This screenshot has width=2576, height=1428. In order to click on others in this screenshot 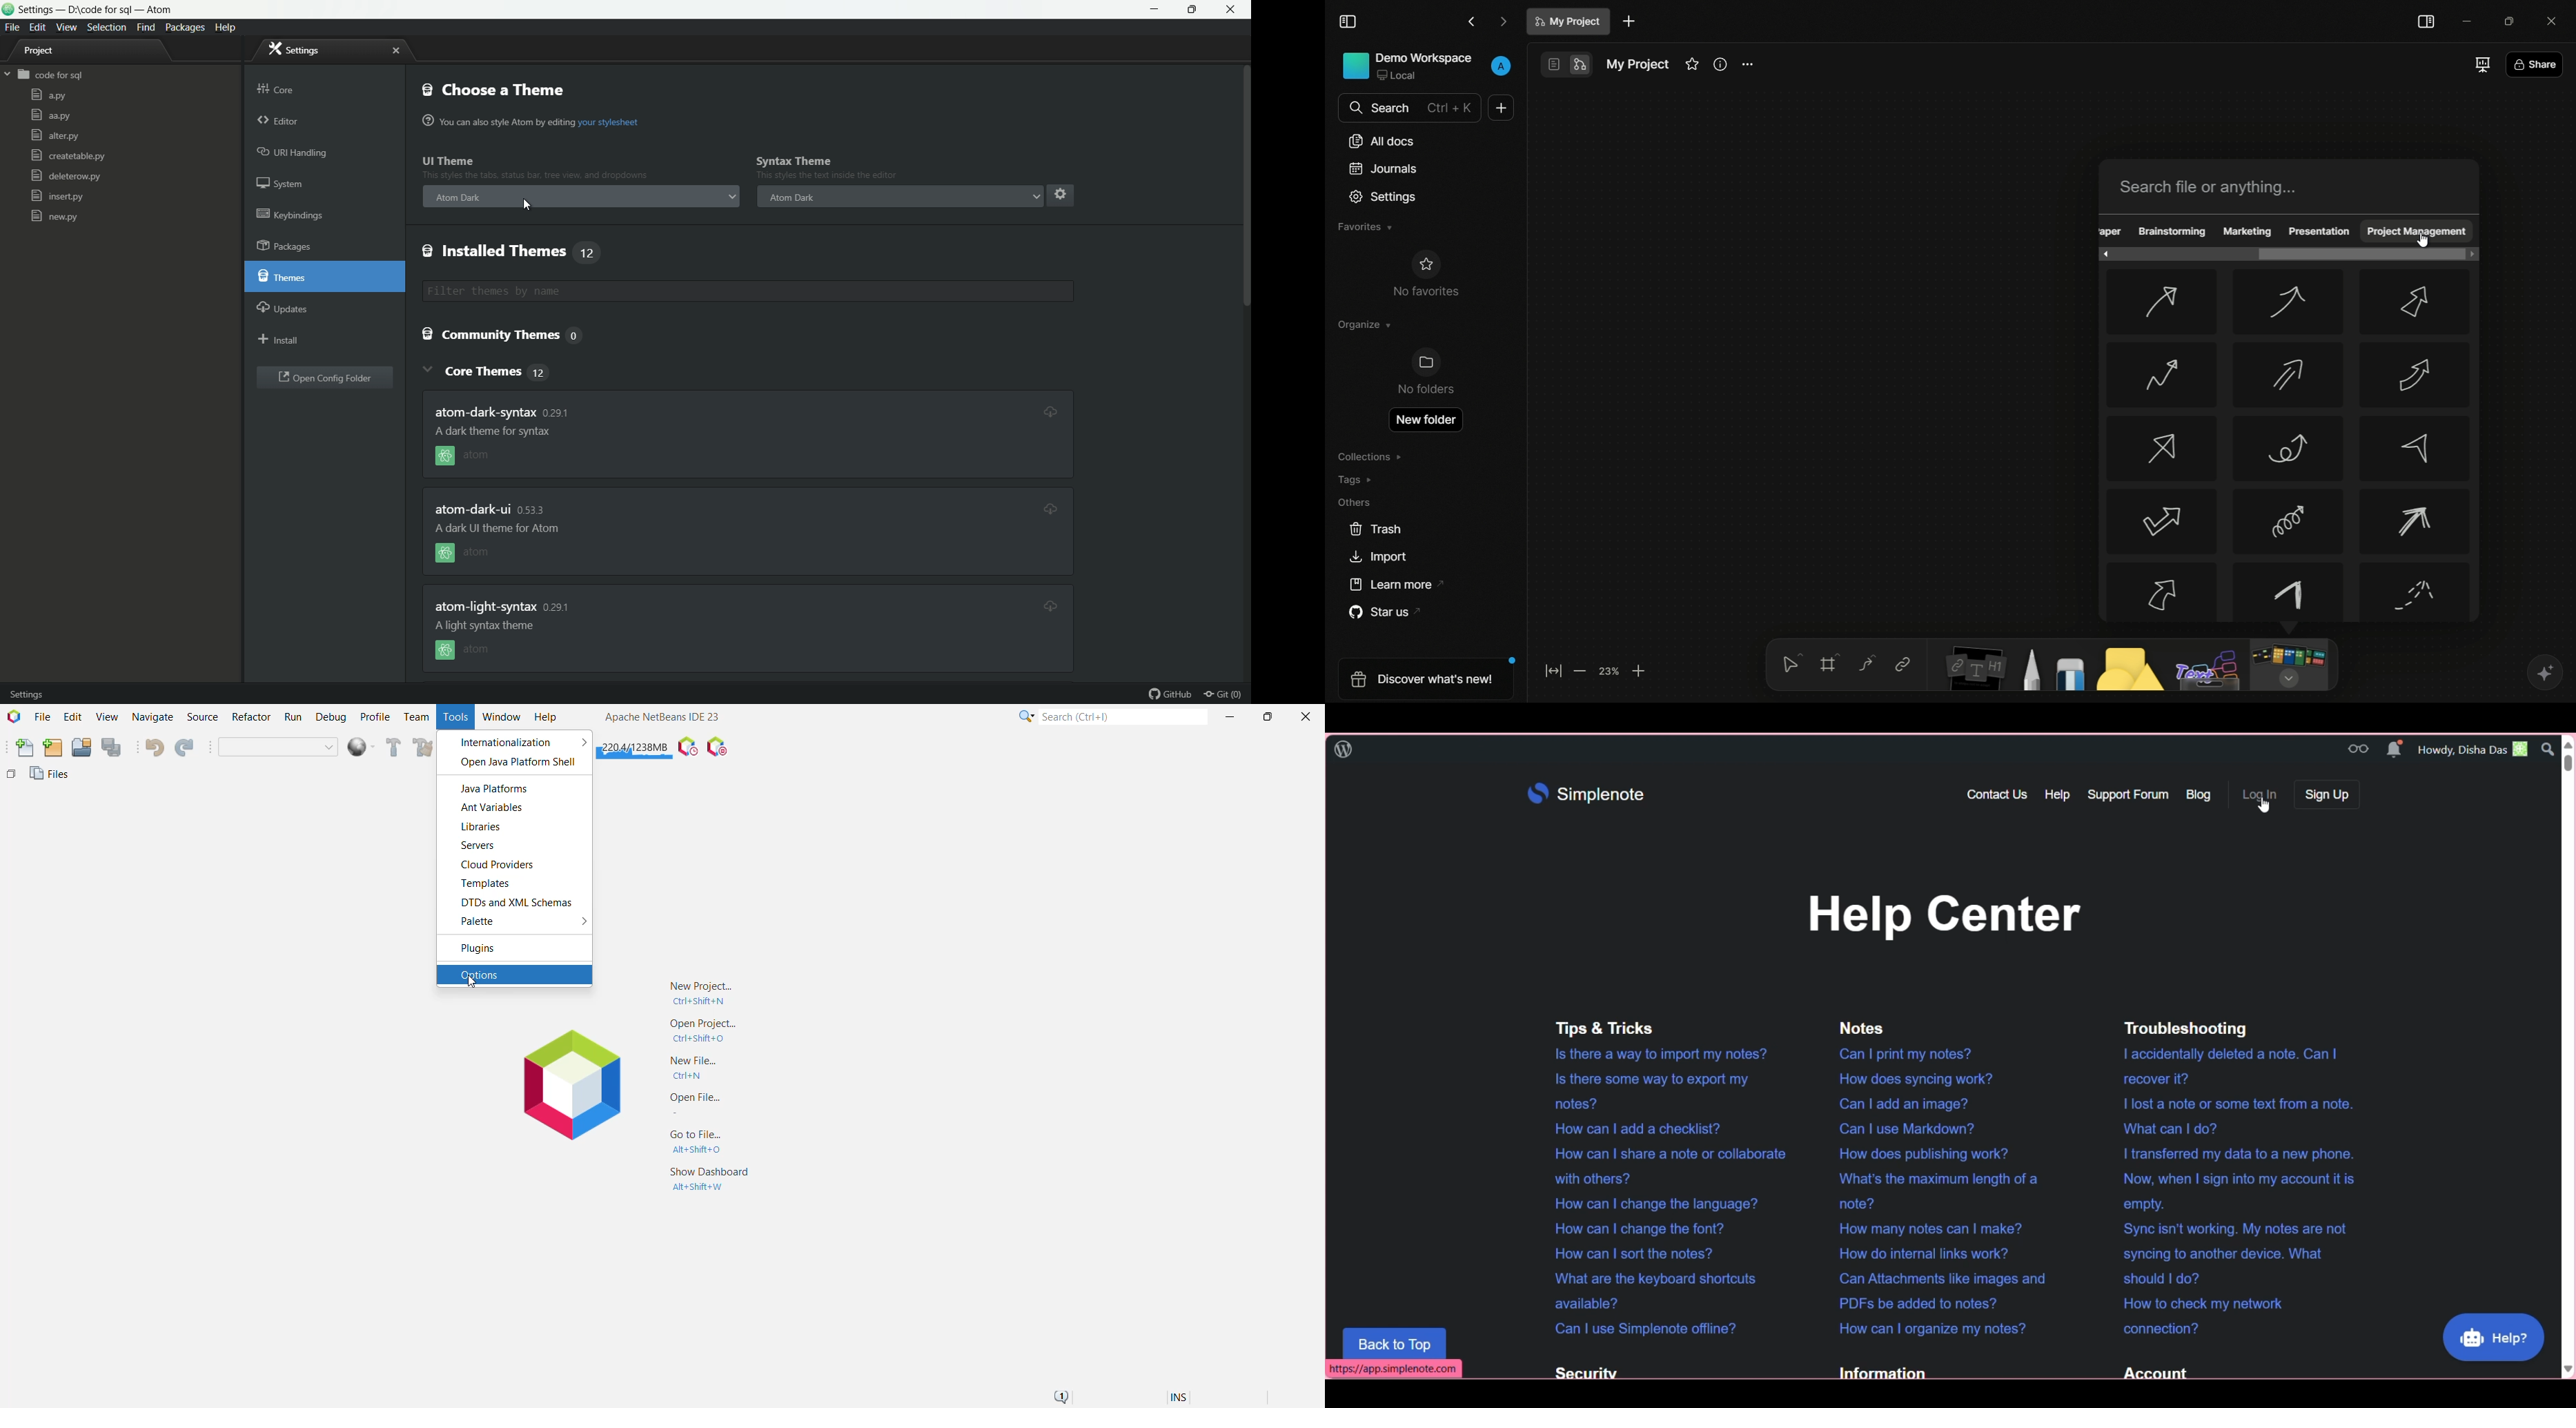, I will do `click(2209, 670)`.